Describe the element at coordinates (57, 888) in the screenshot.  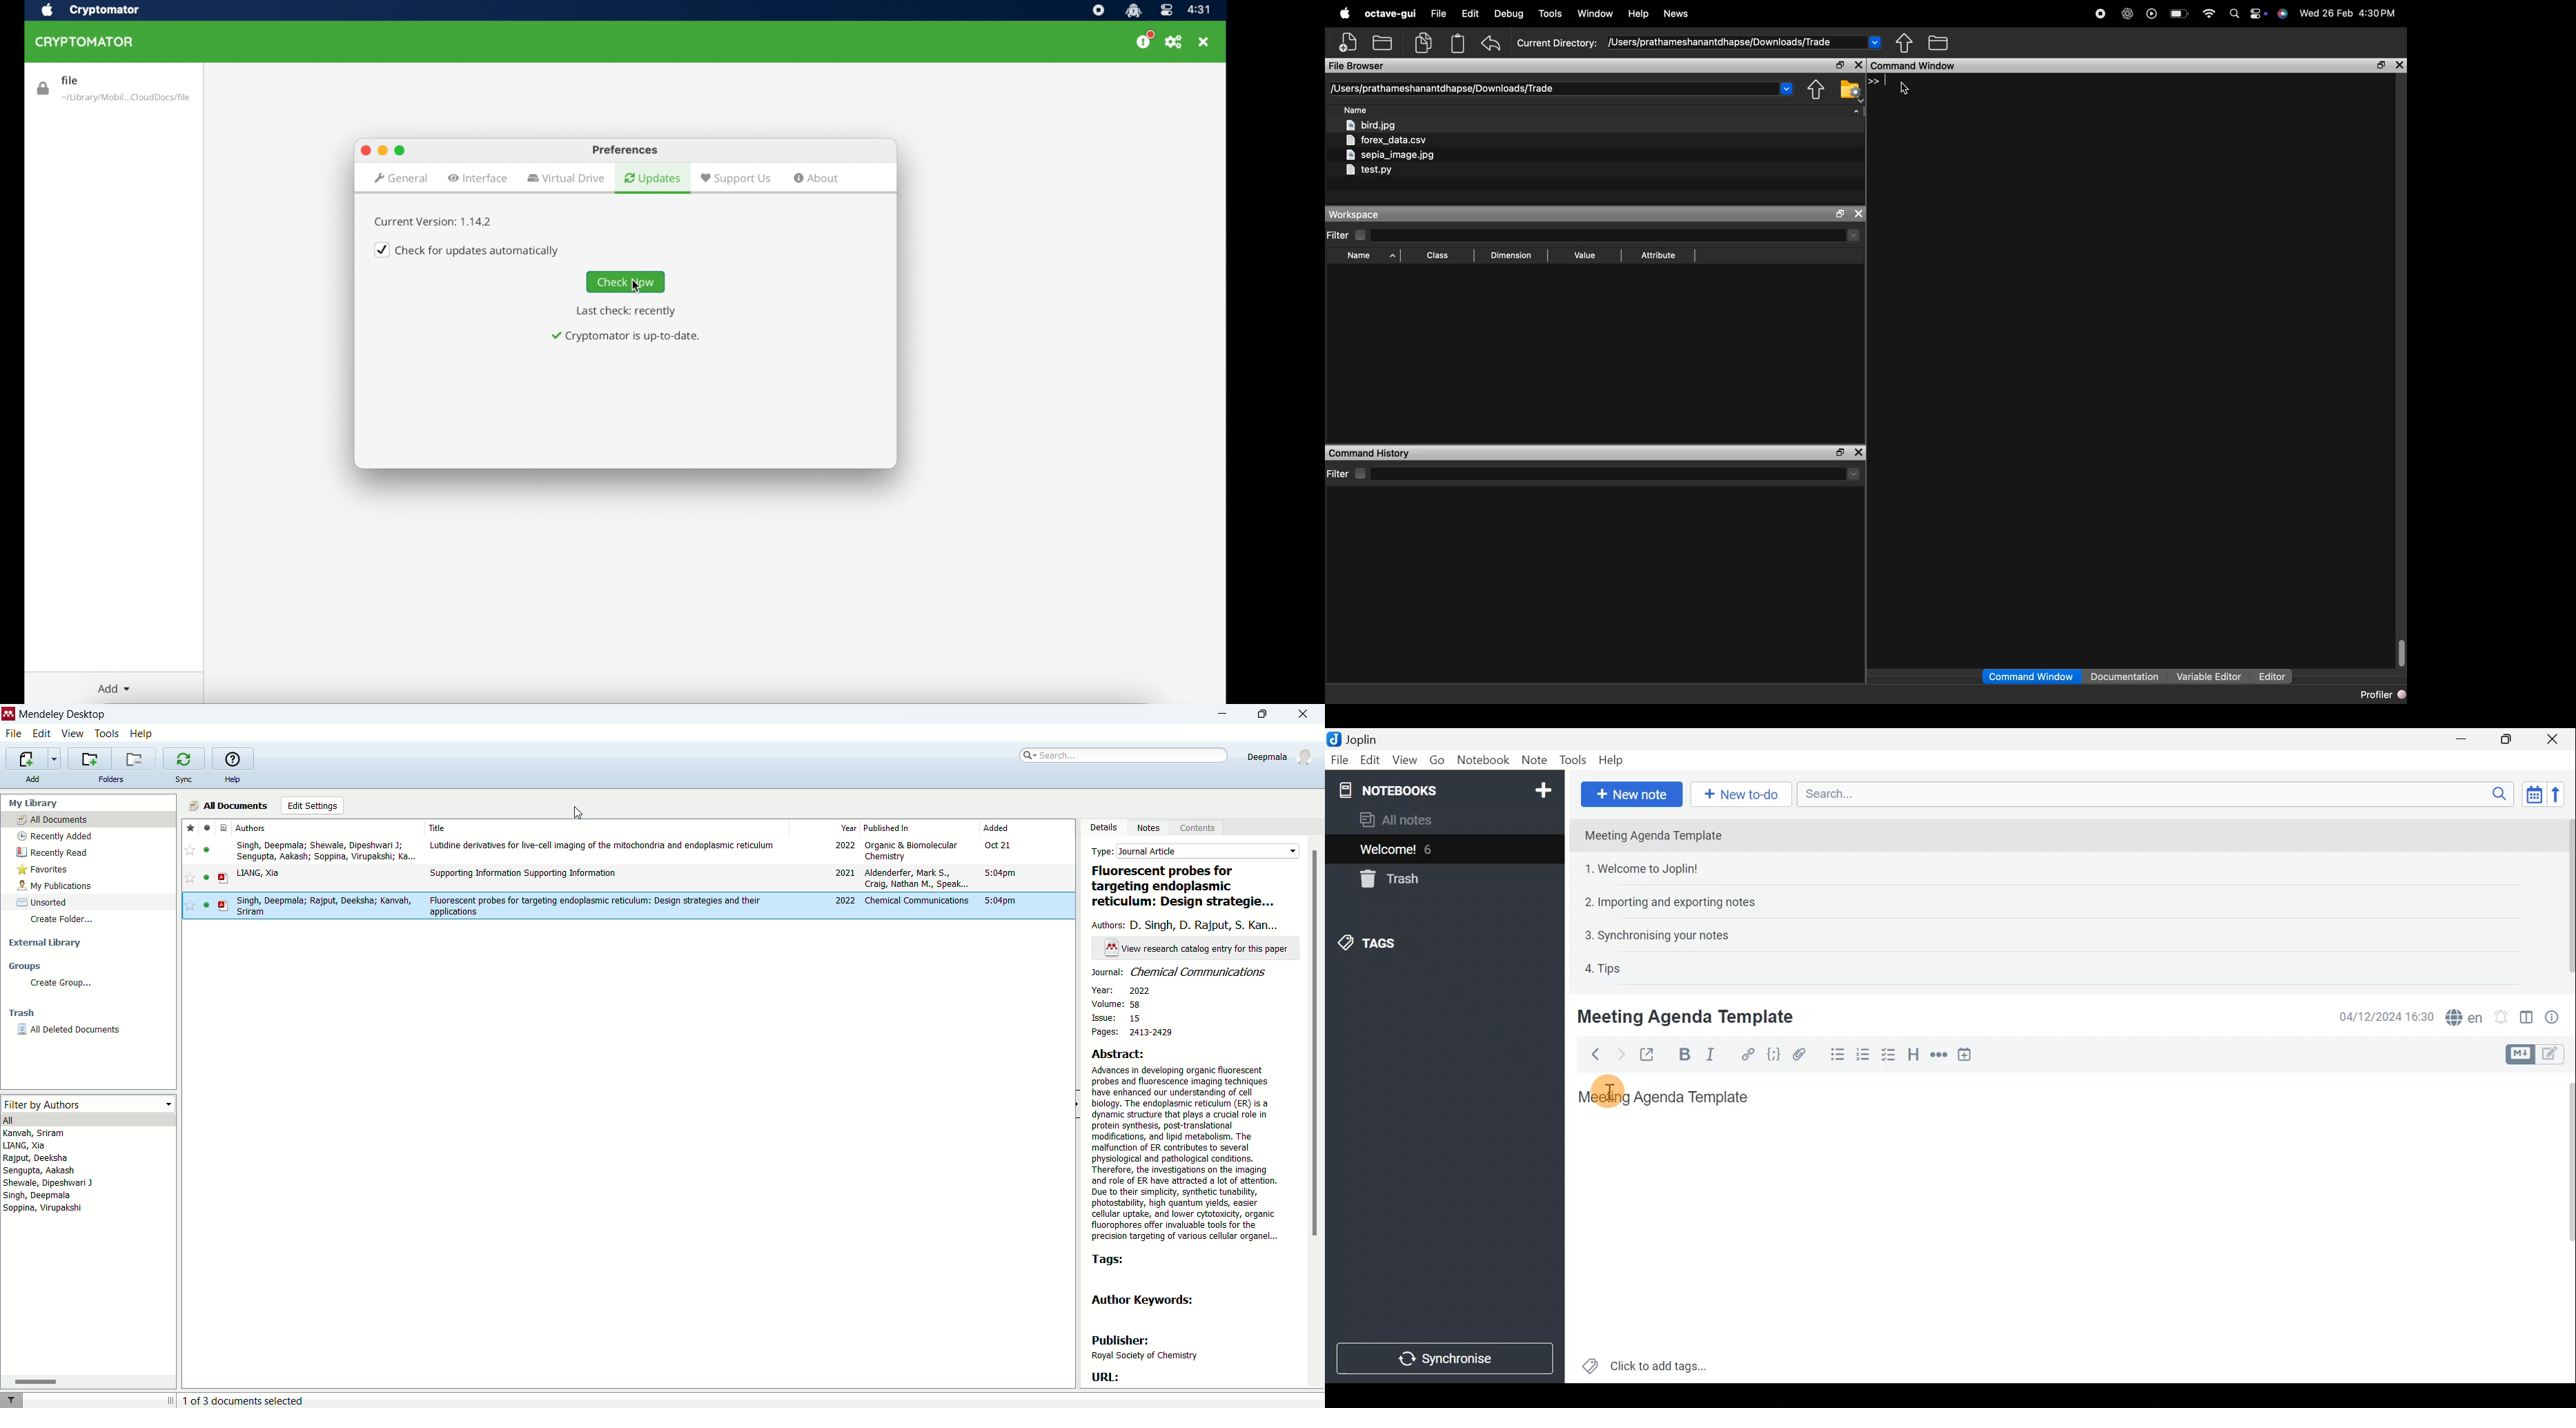
I see `my publications` at that location.